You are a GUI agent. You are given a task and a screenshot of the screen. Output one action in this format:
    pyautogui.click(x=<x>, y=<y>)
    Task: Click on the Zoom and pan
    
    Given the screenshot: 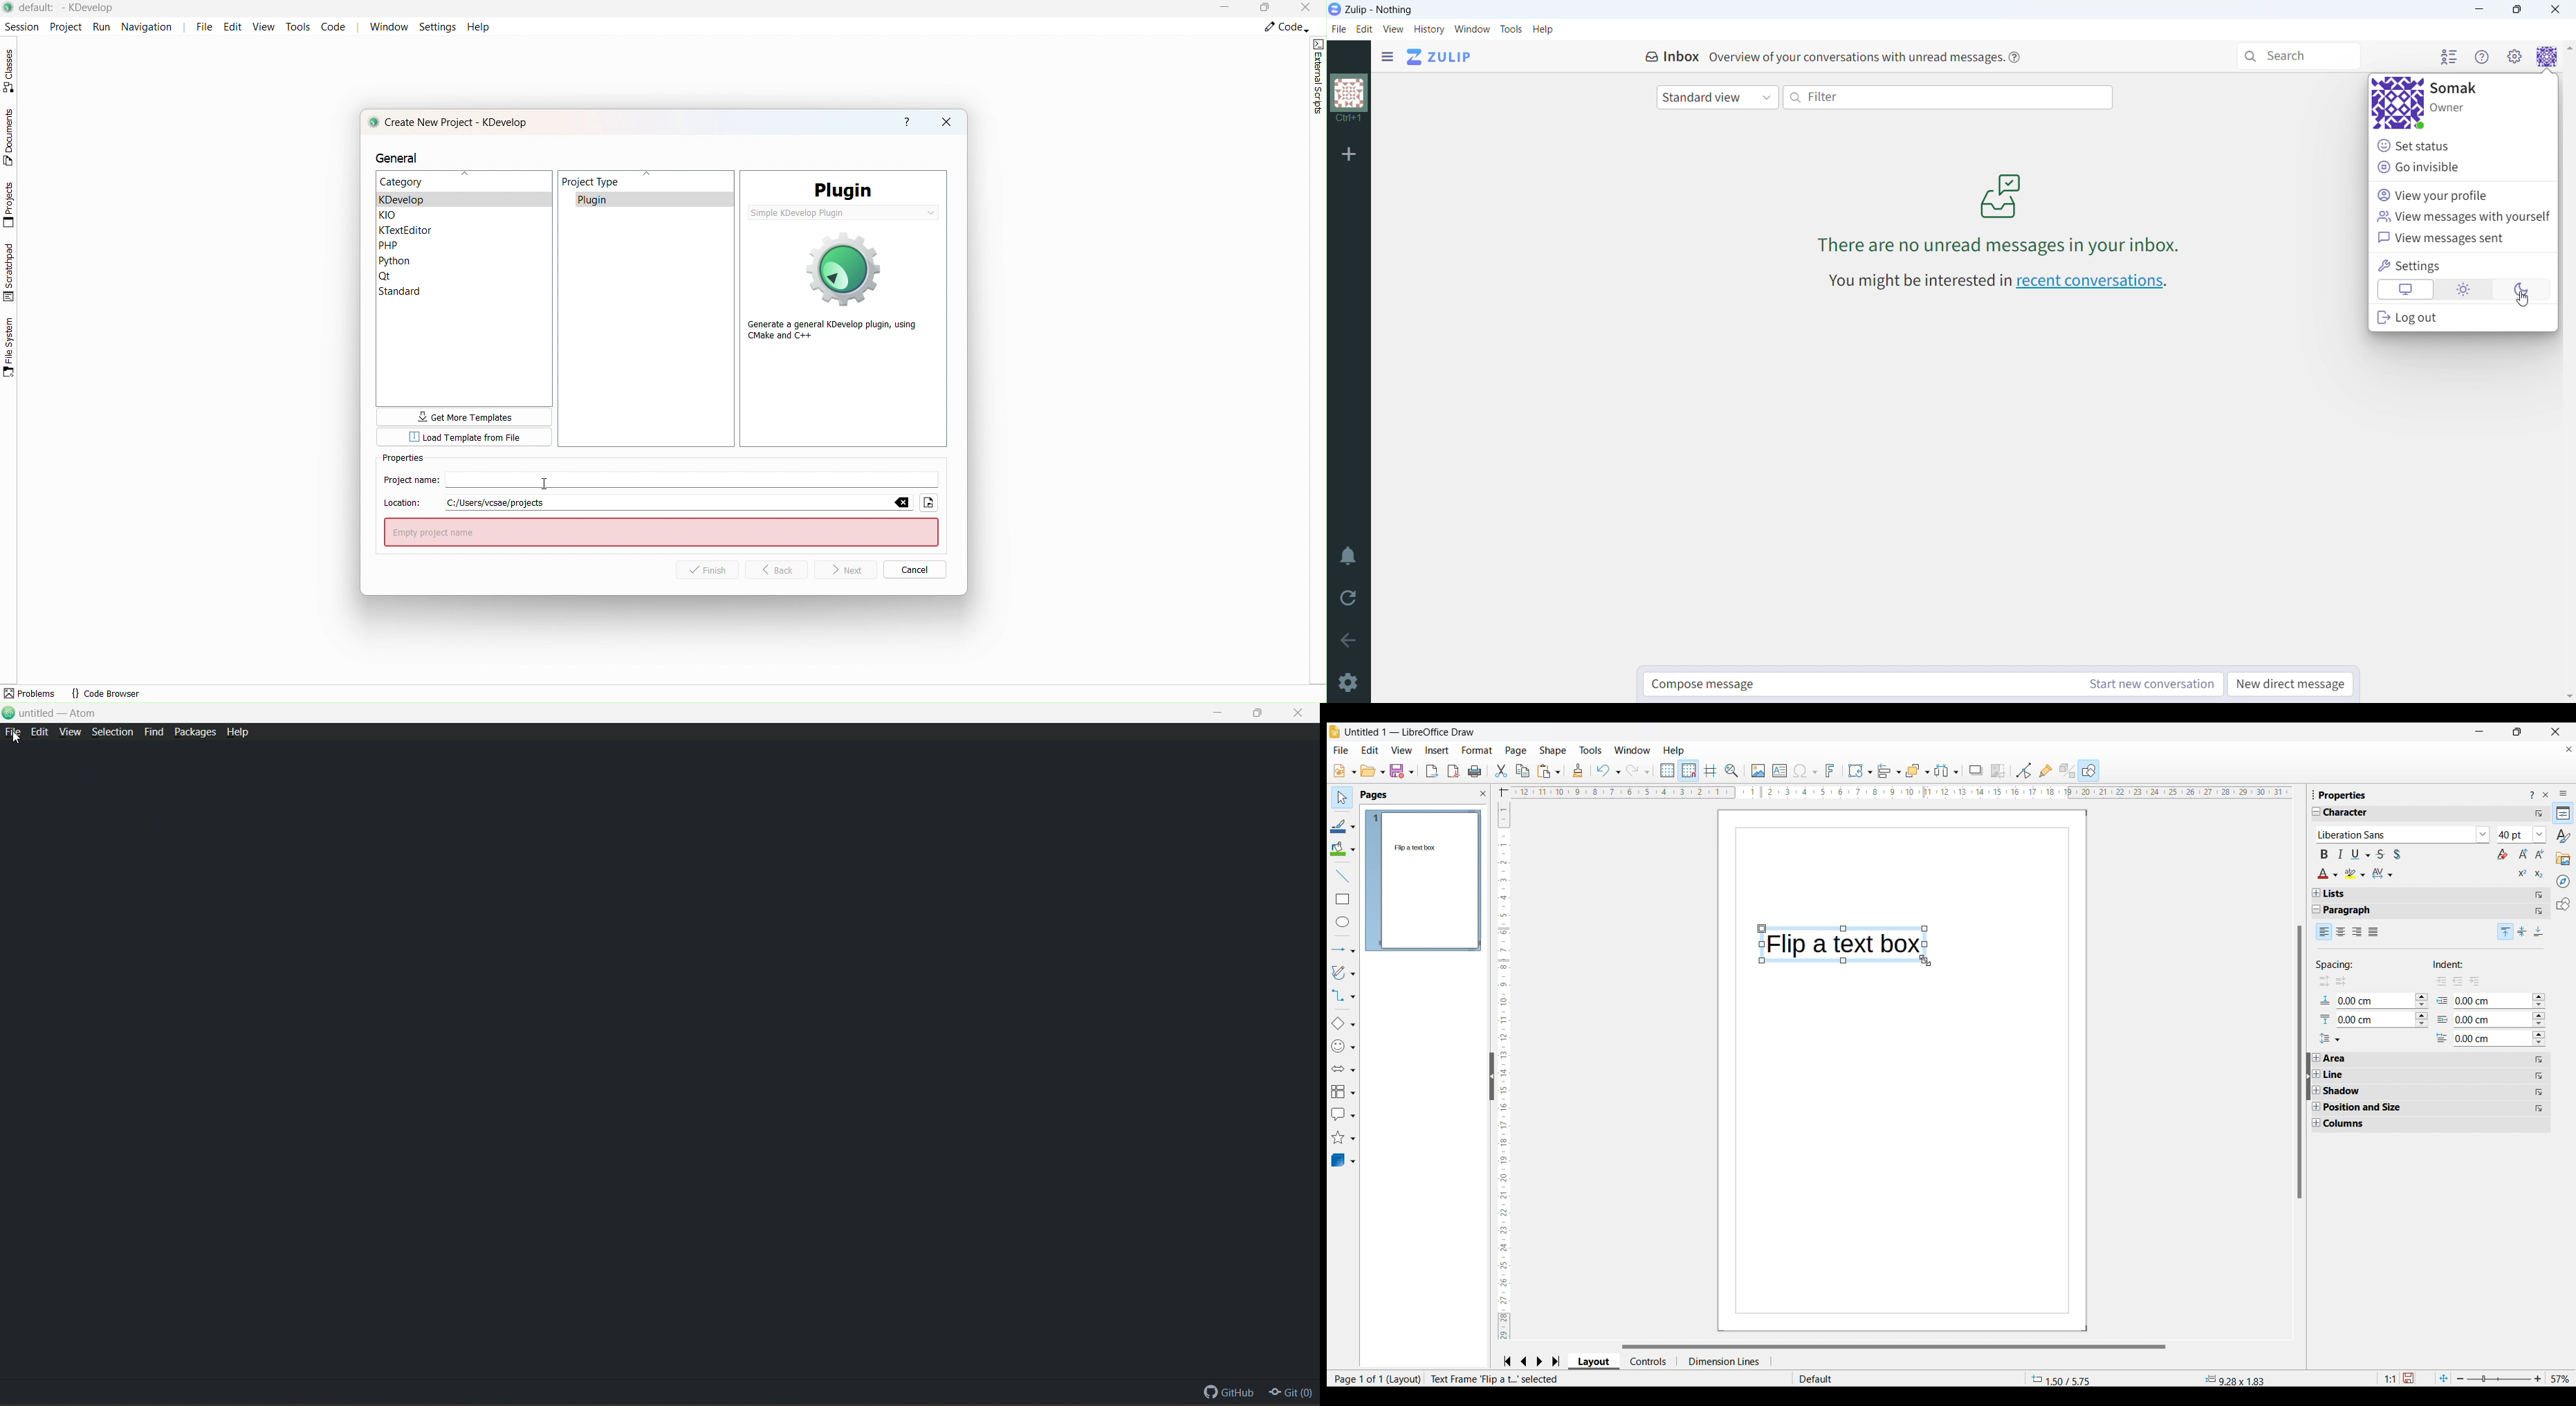 What is the action you would take?
    pyautogui.click(x=1732, y=771)
    